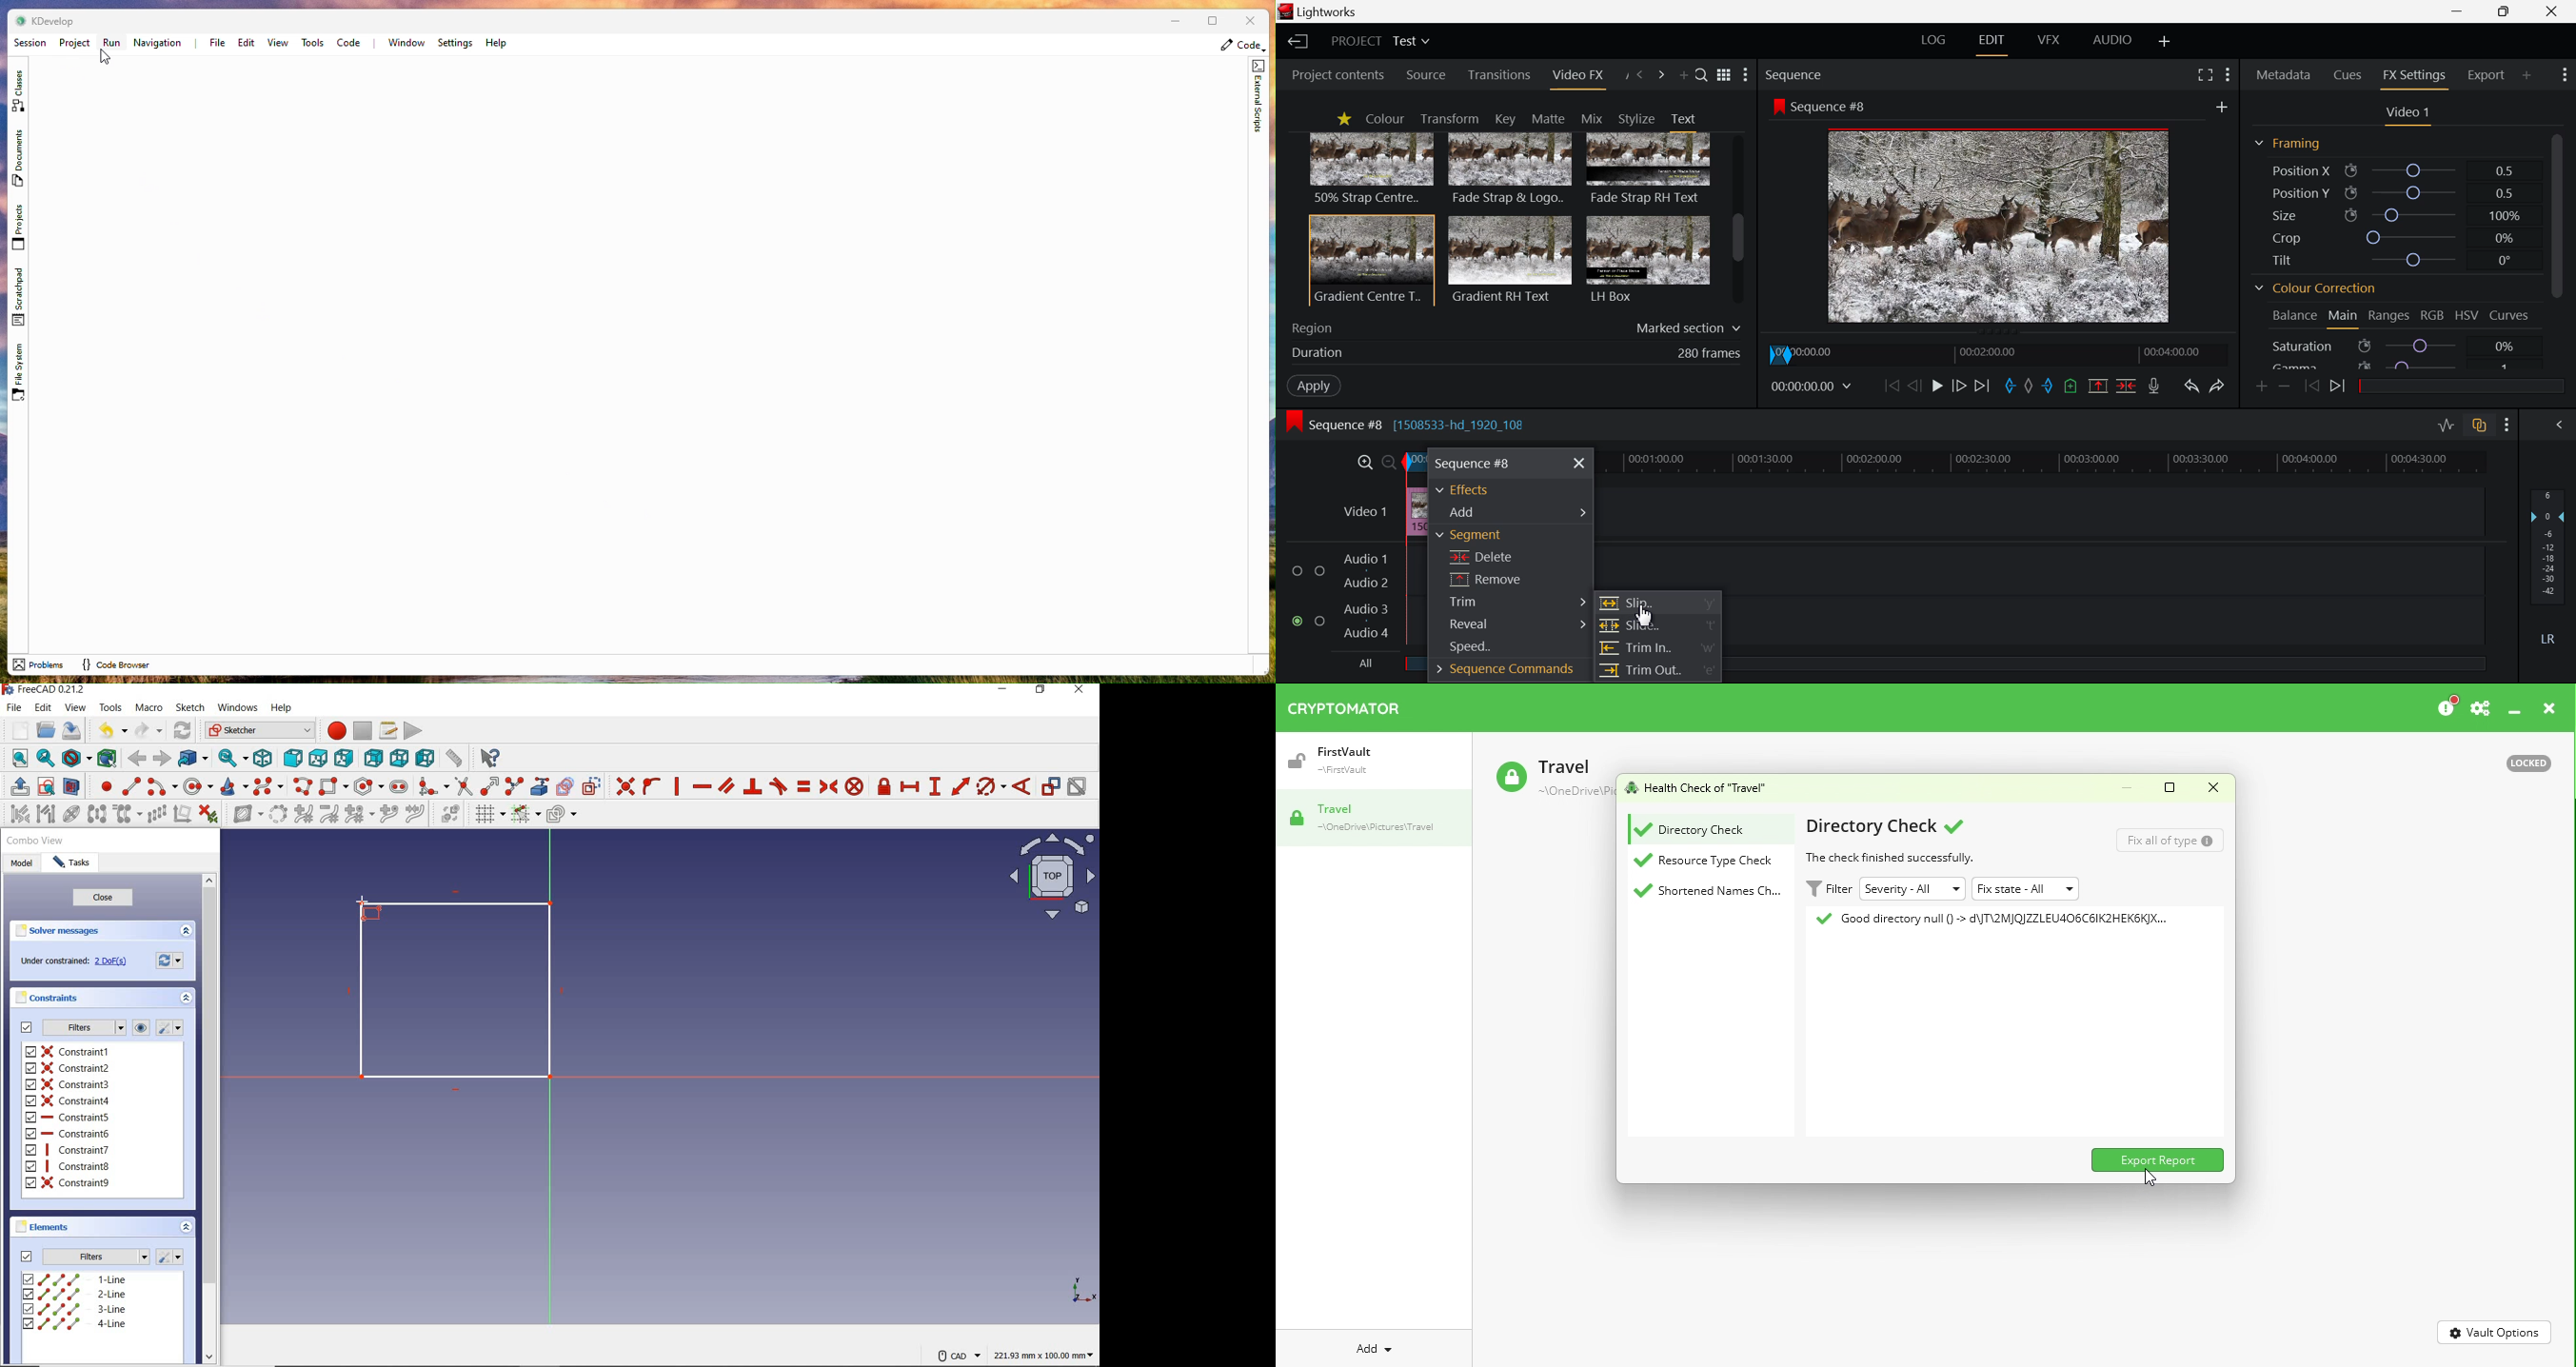 This screenshot has height=1372, width=2576. Describe the element at coordinates (2002, 352) in the screenshot. I see `Project Timeline Navigator` at that location.